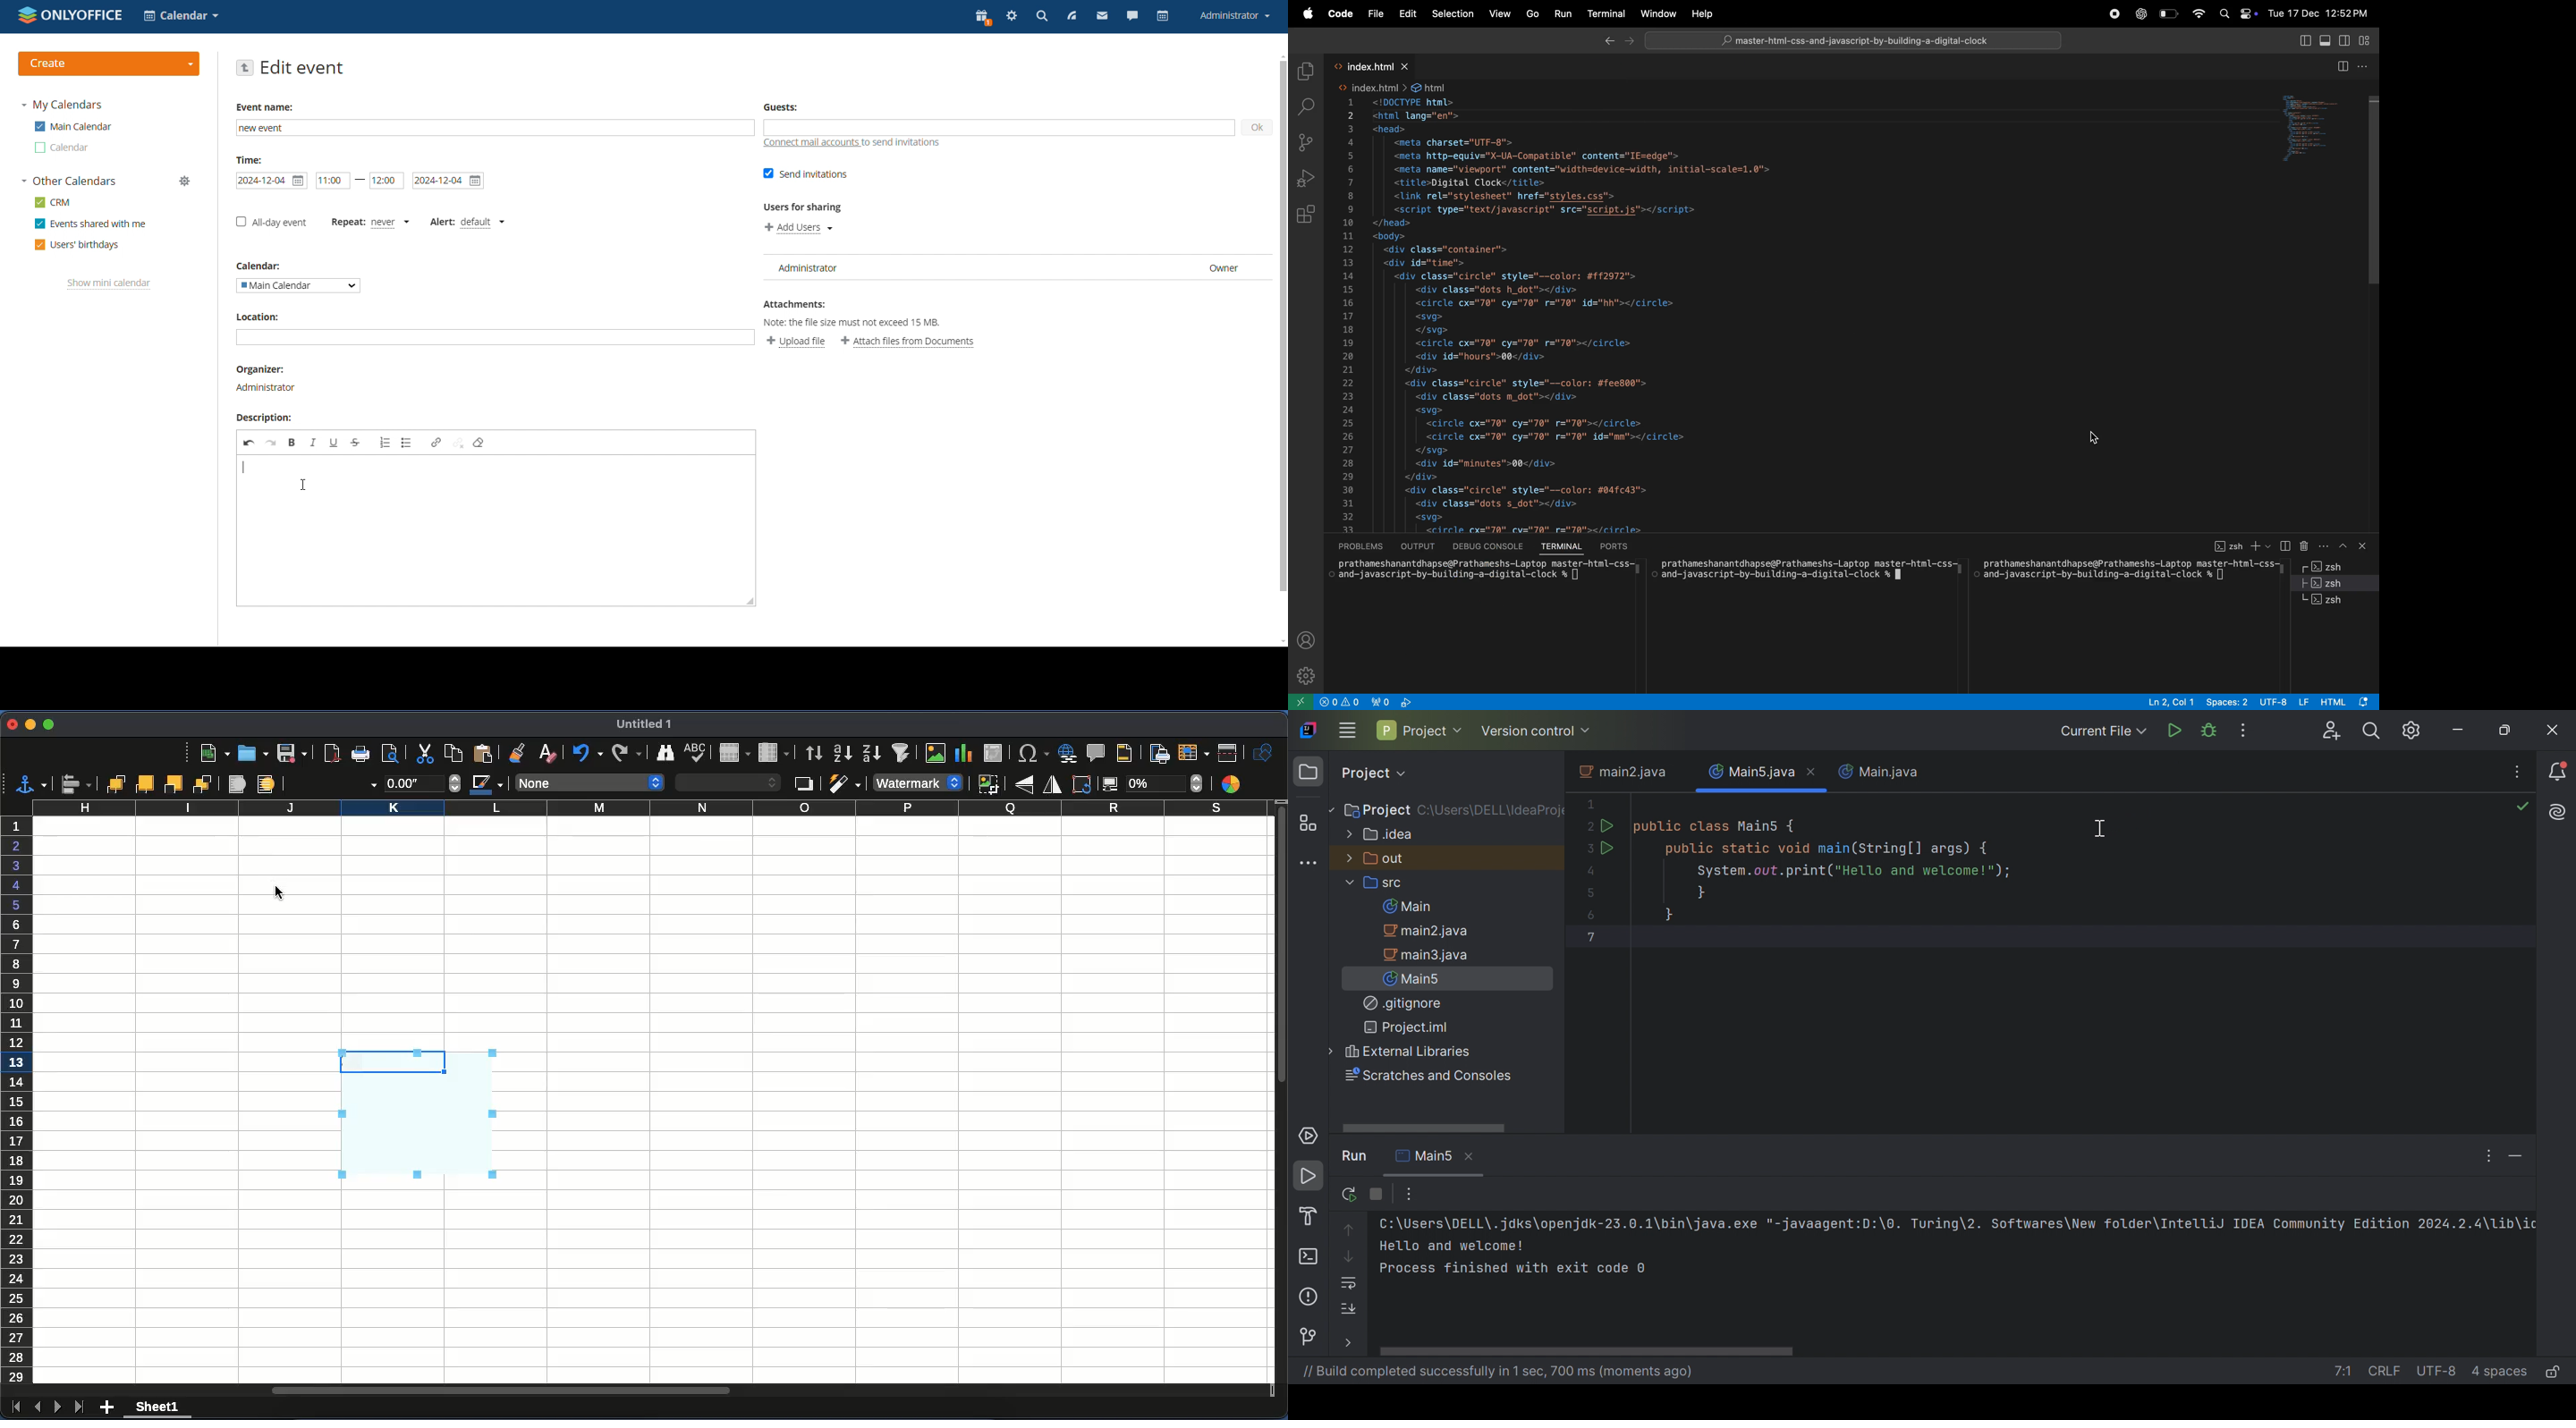 Image resolution: width=2576 pixels, height=1428 pixels. I want to click on cursor, so click(283, 896).